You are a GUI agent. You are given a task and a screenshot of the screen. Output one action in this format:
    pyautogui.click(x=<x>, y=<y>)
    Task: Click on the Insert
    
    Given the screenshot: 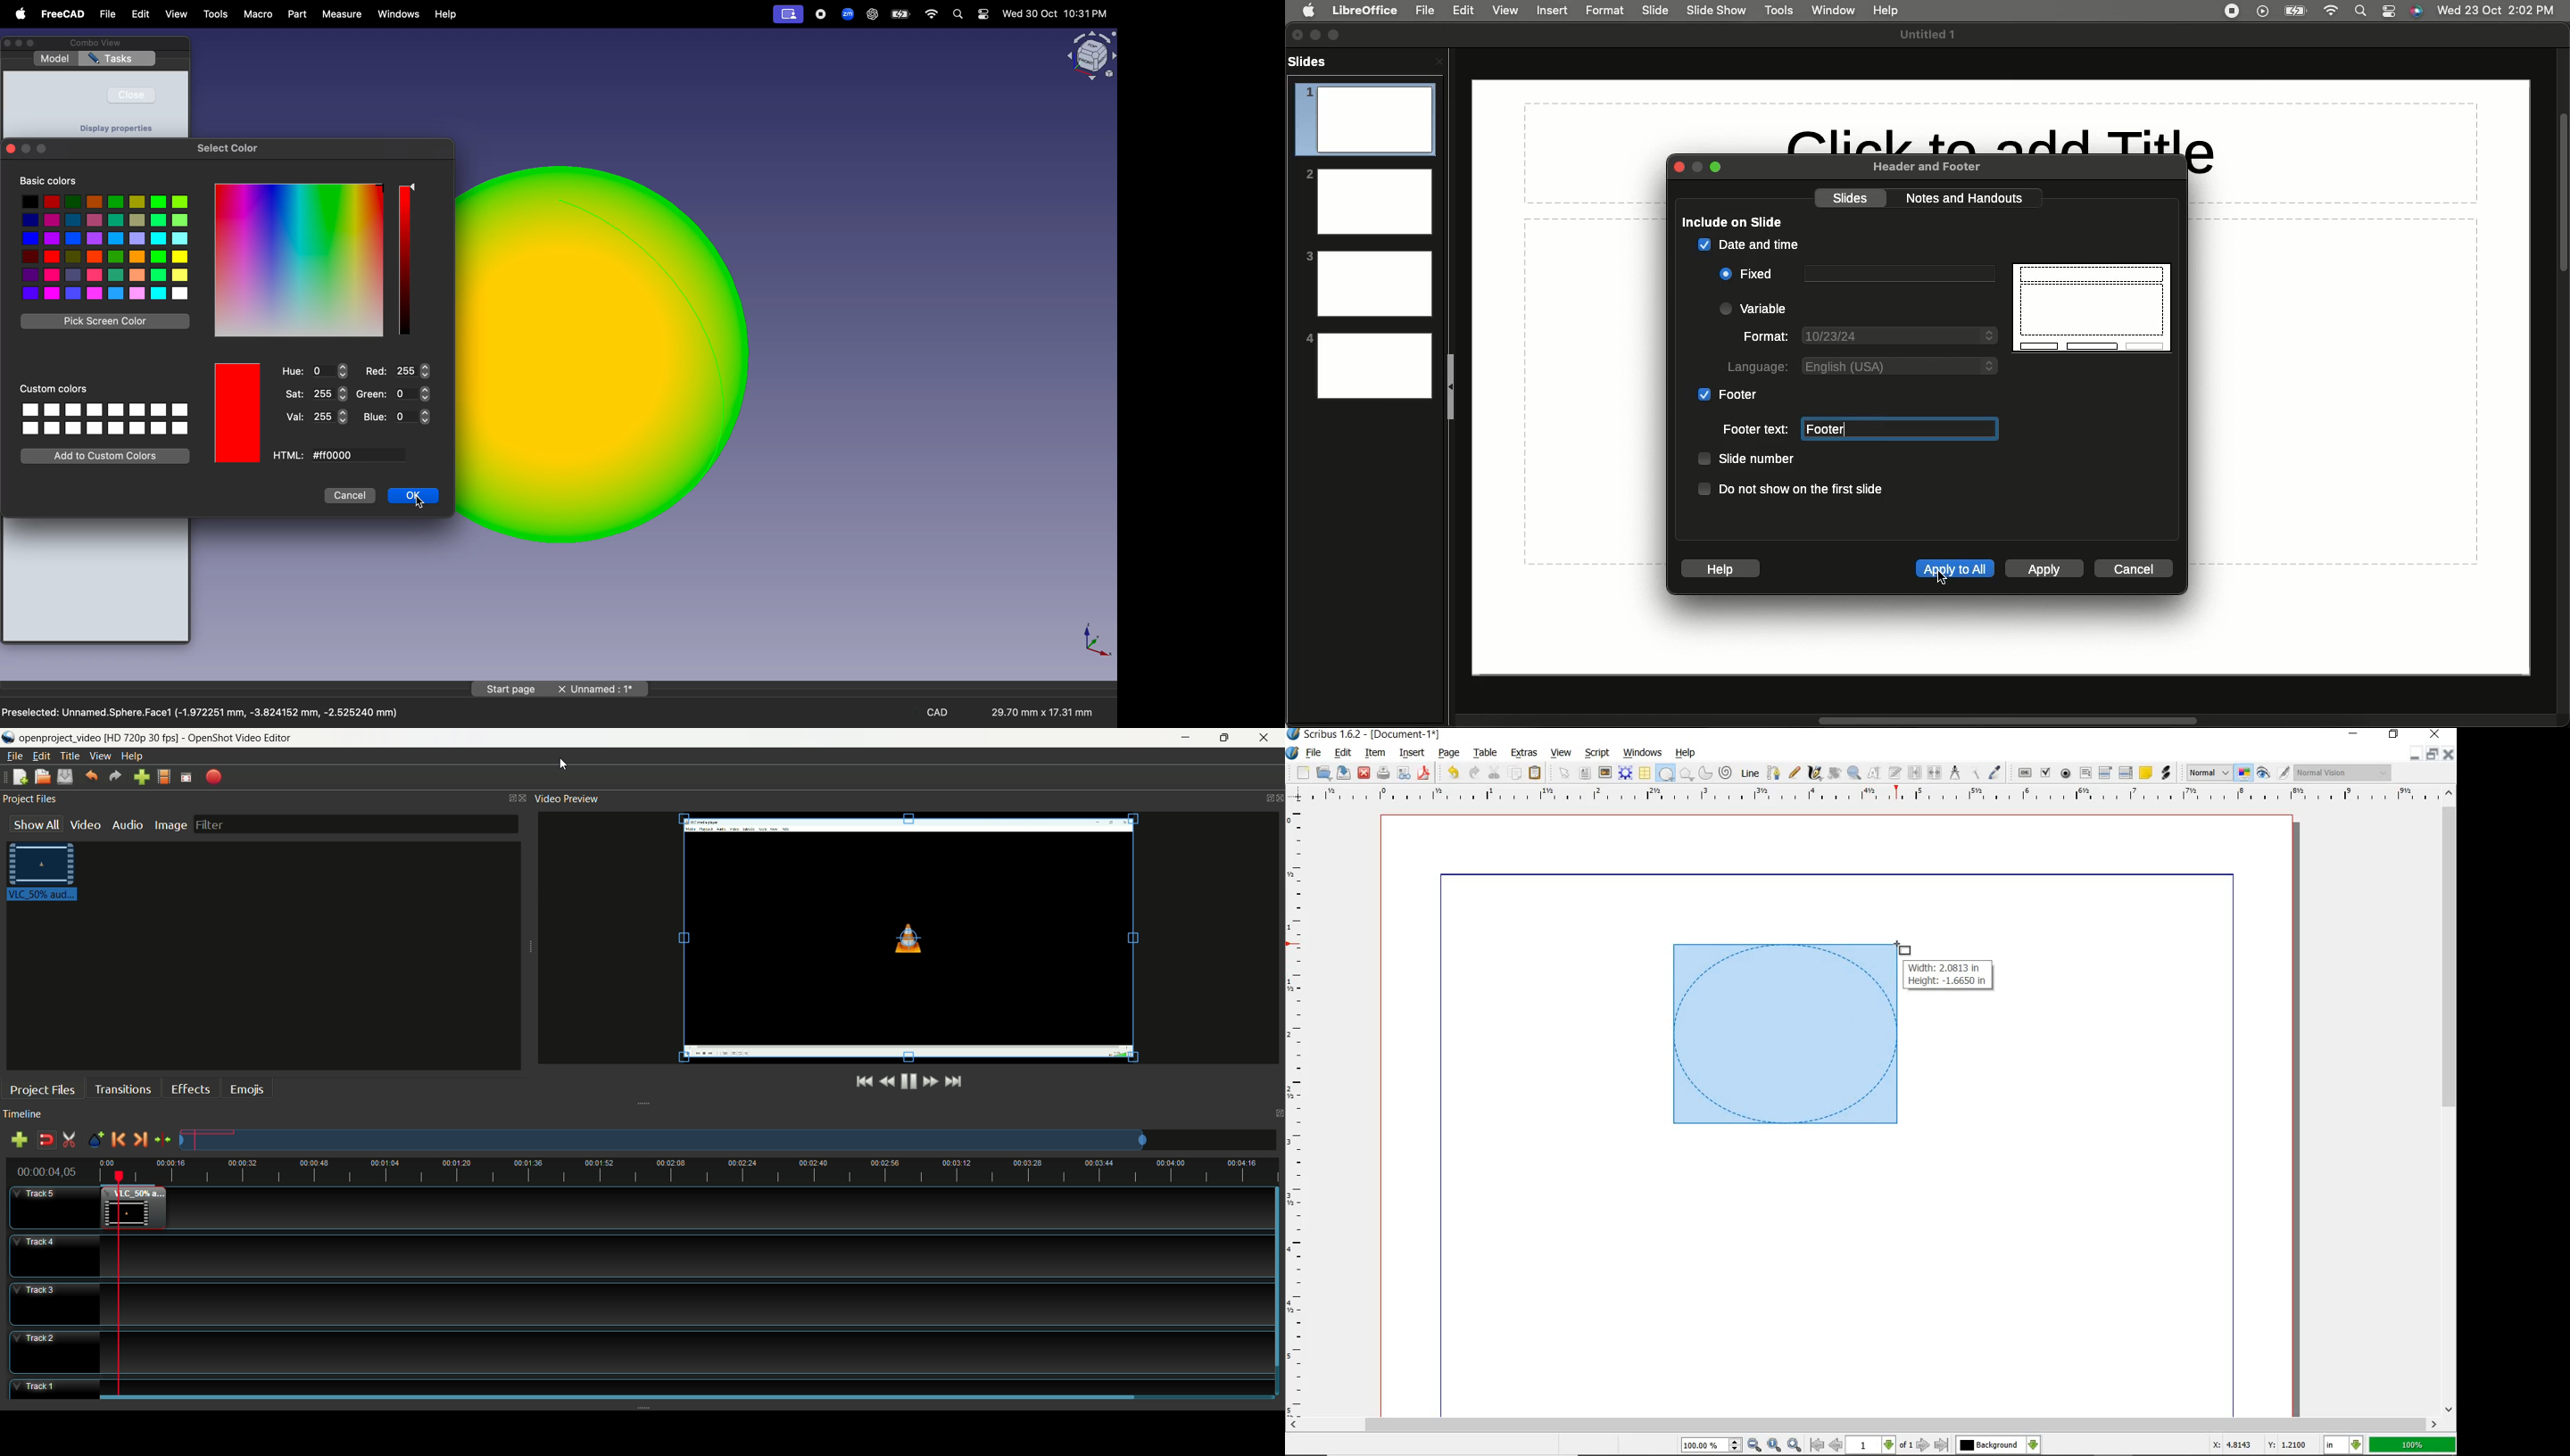 What is the action you would take?
    pyautogui.click(x=1553, y=11)
    